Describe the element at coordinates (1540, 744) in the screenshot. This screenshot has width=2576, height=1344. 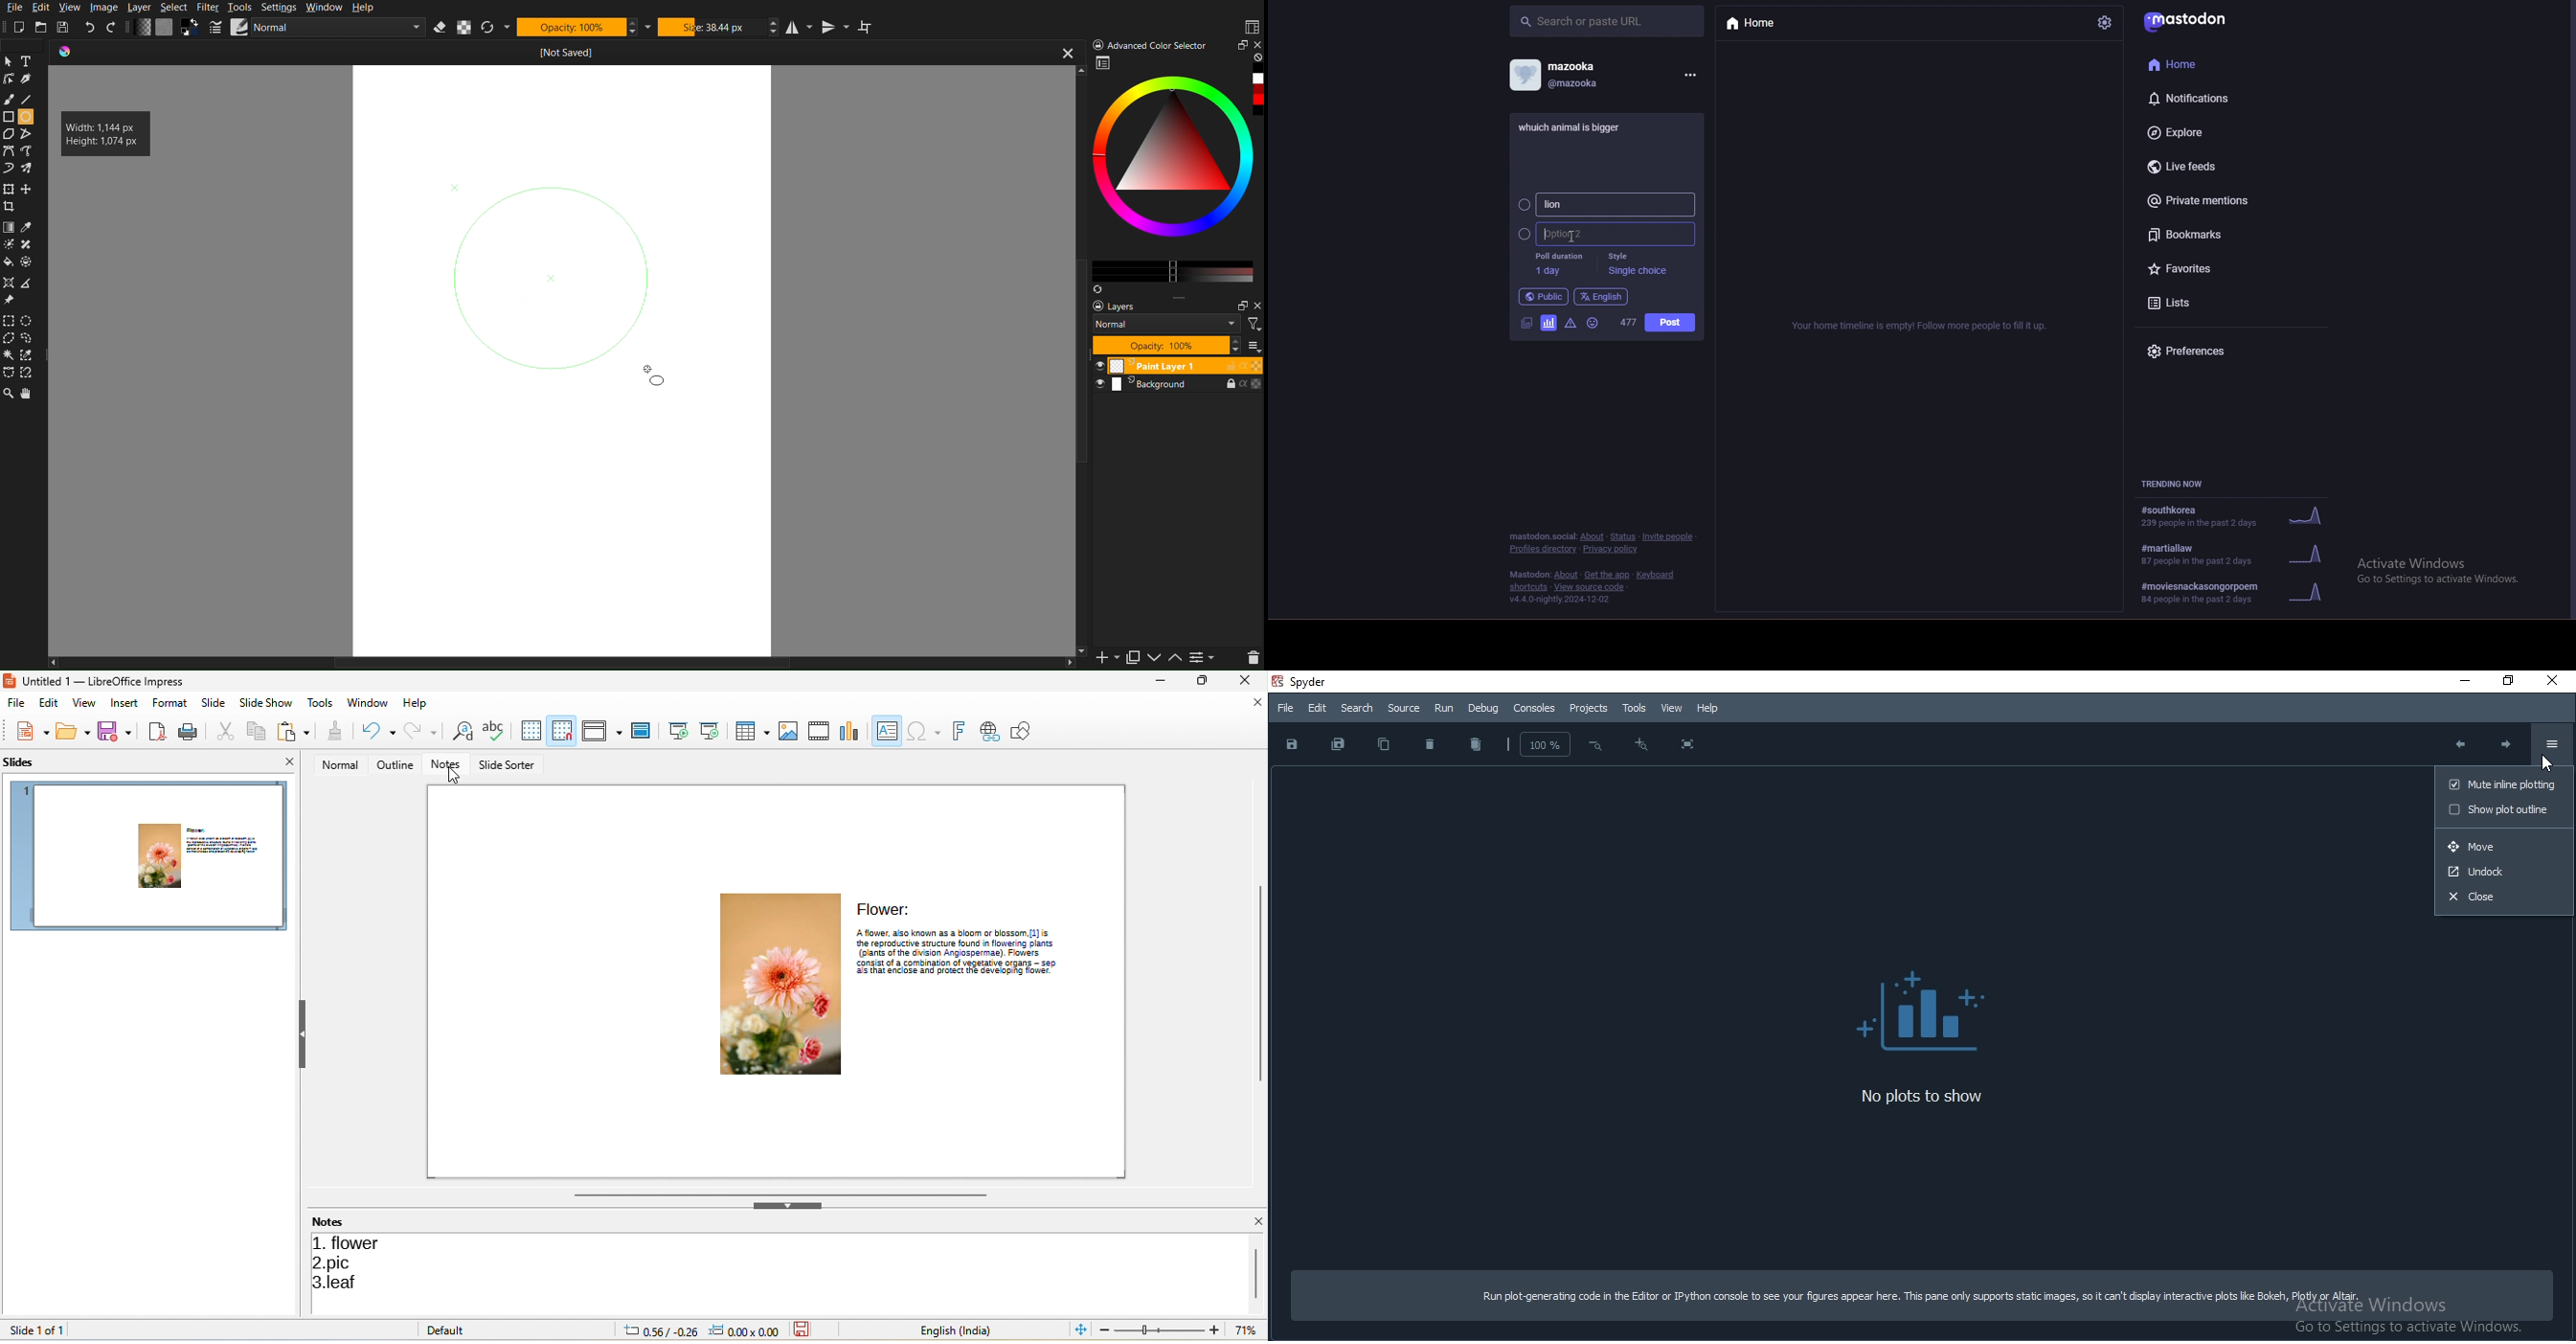
I see `Zoom percent` at that location.